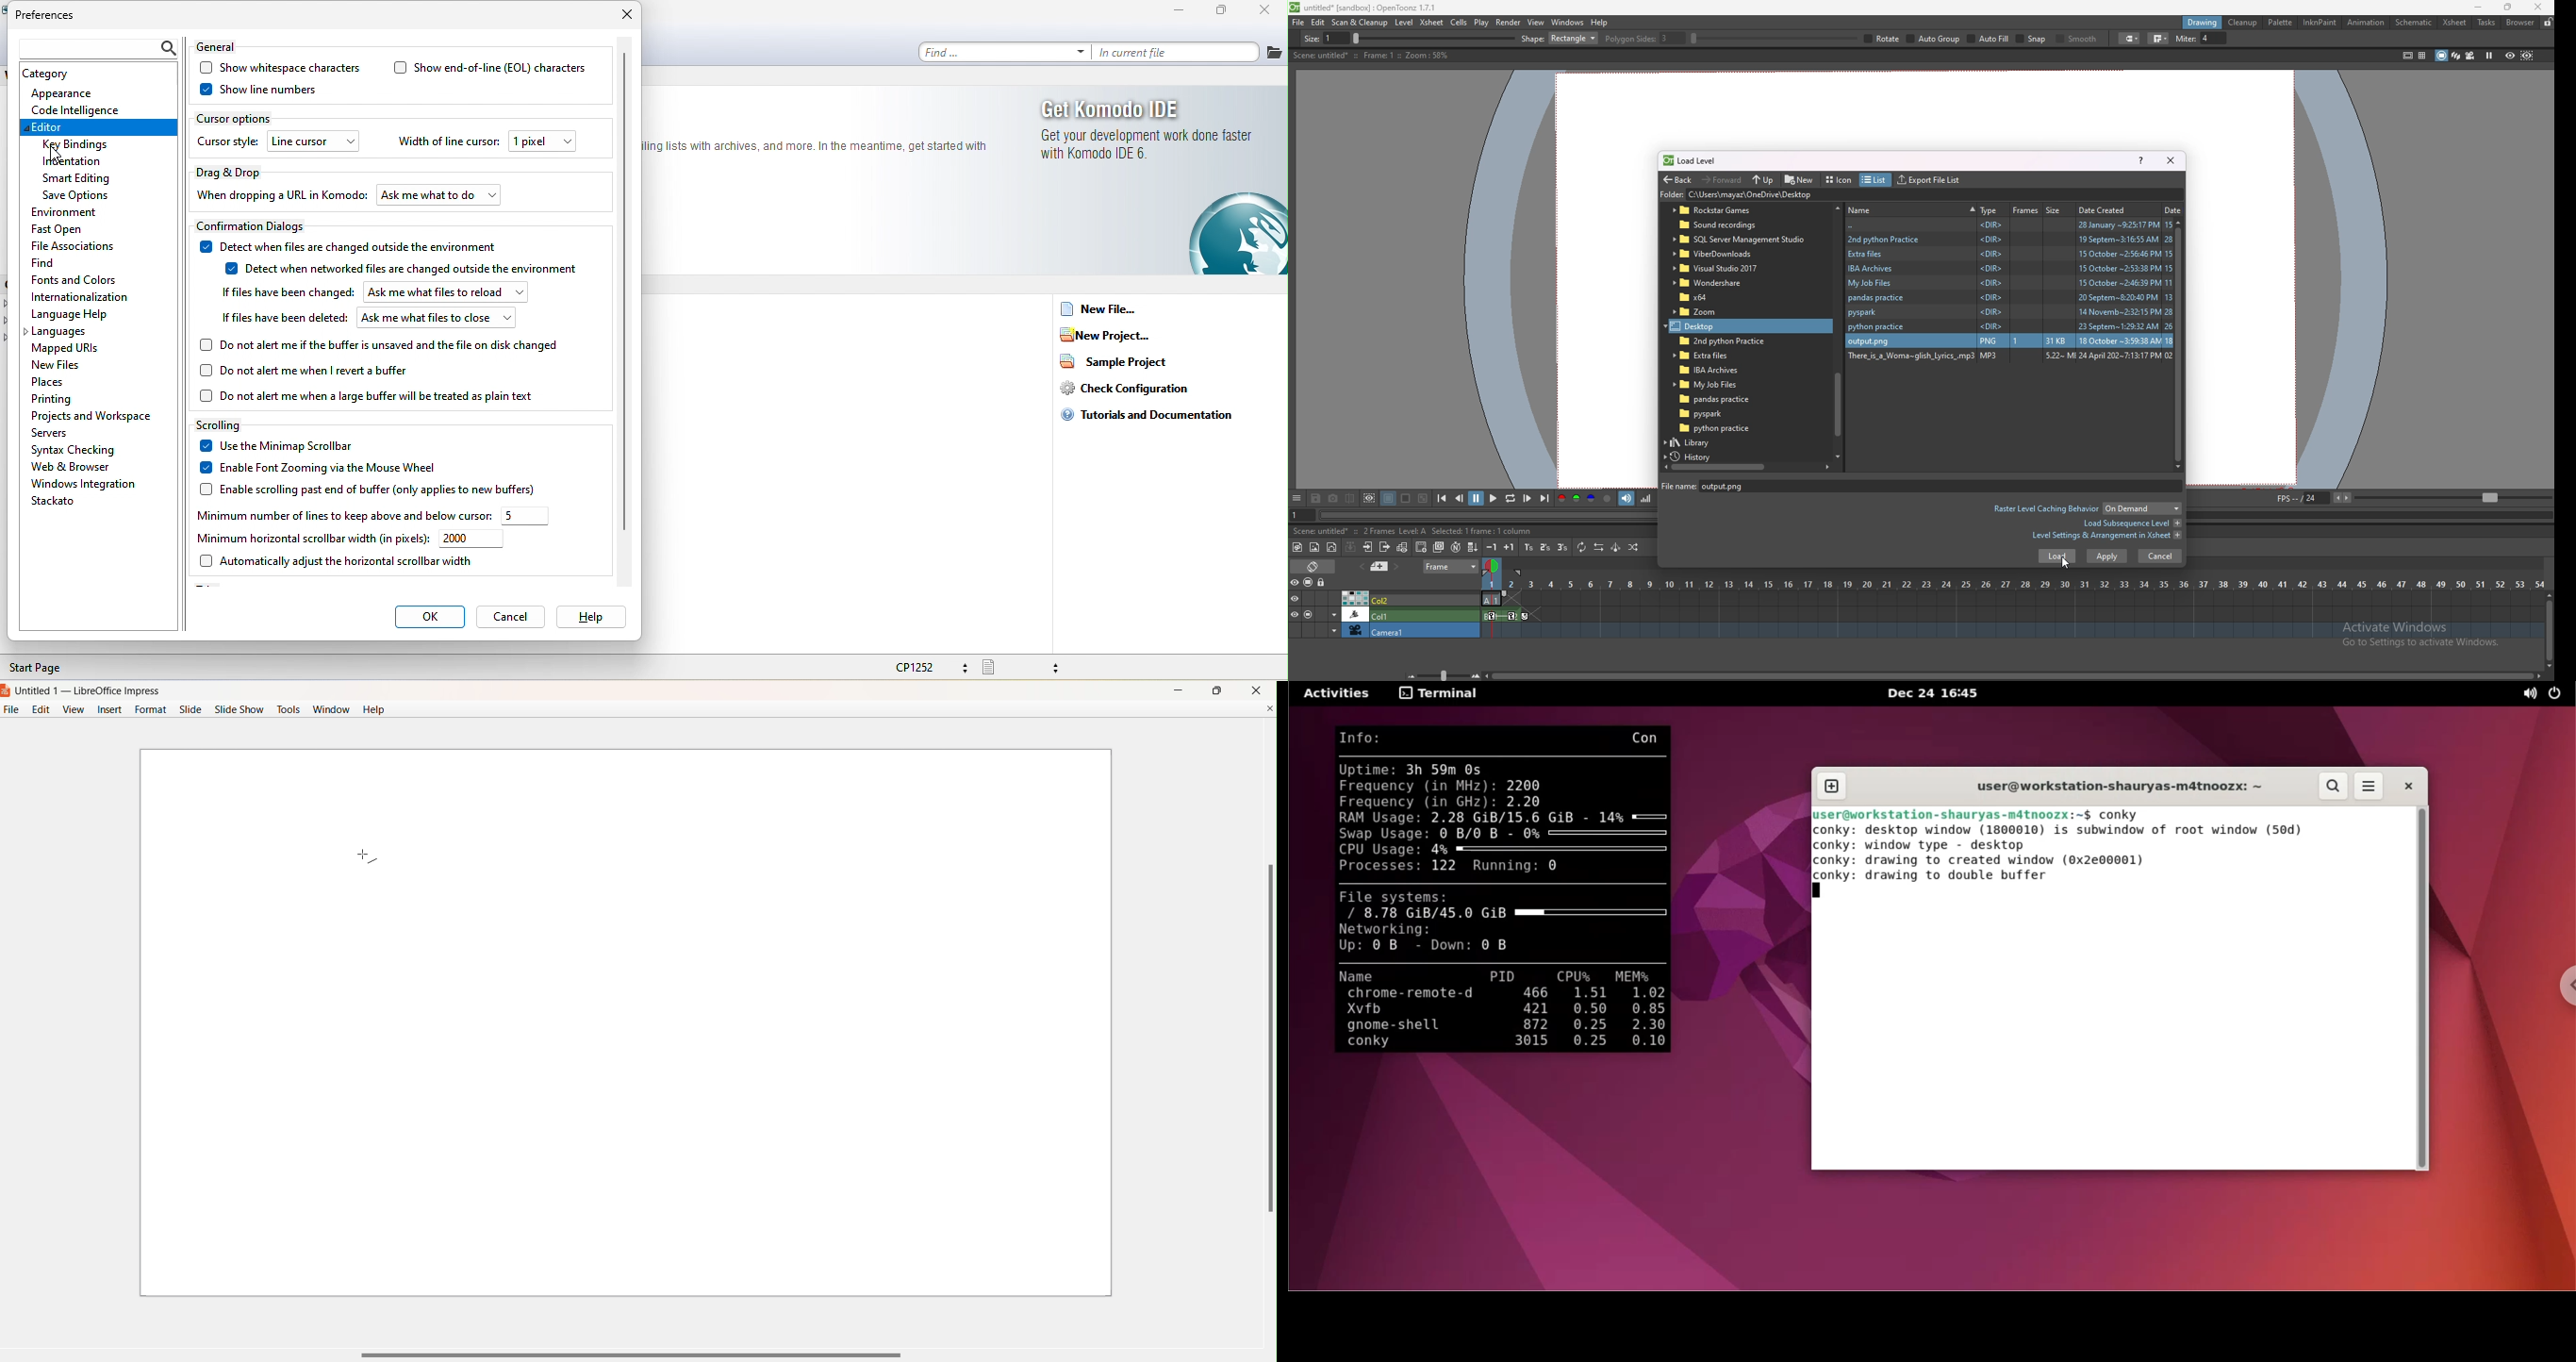 The image size is (2576, 1372). Describe the element at coordinates (240, 710) in the screenshot. I see `Slide Show` at that location.